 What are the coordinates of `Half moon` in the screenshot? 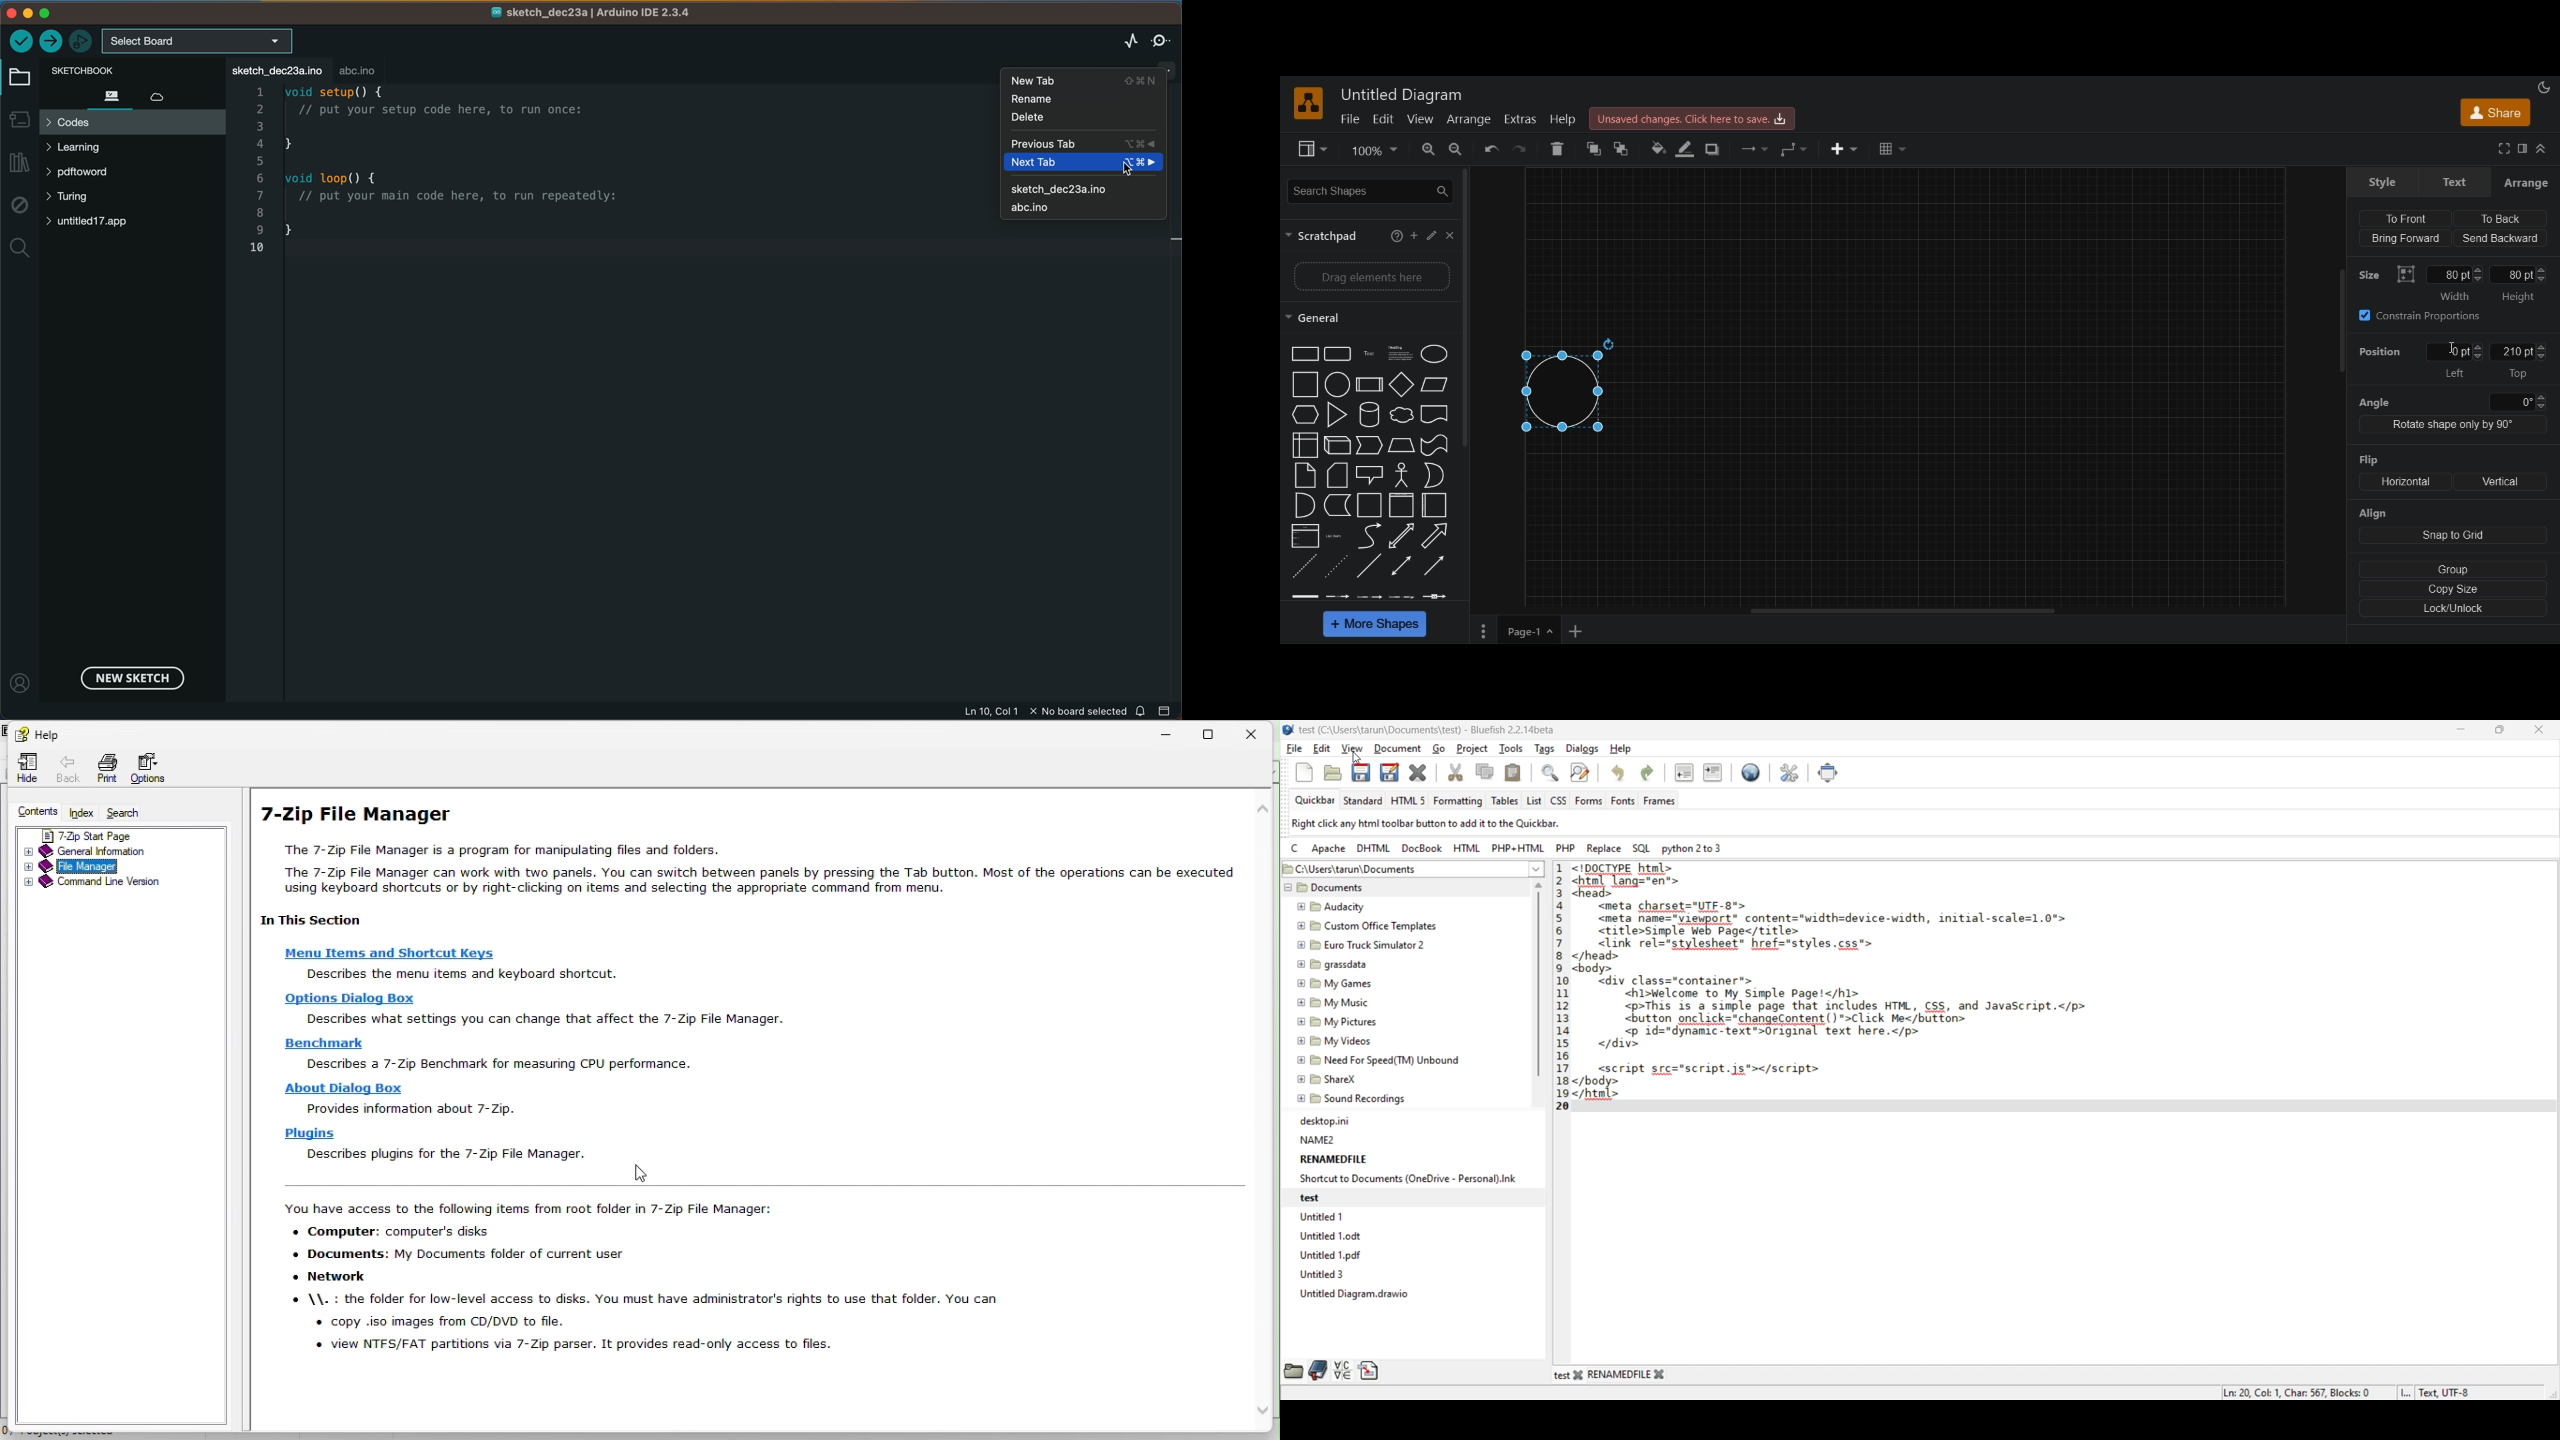 It's located at (1438, 475).